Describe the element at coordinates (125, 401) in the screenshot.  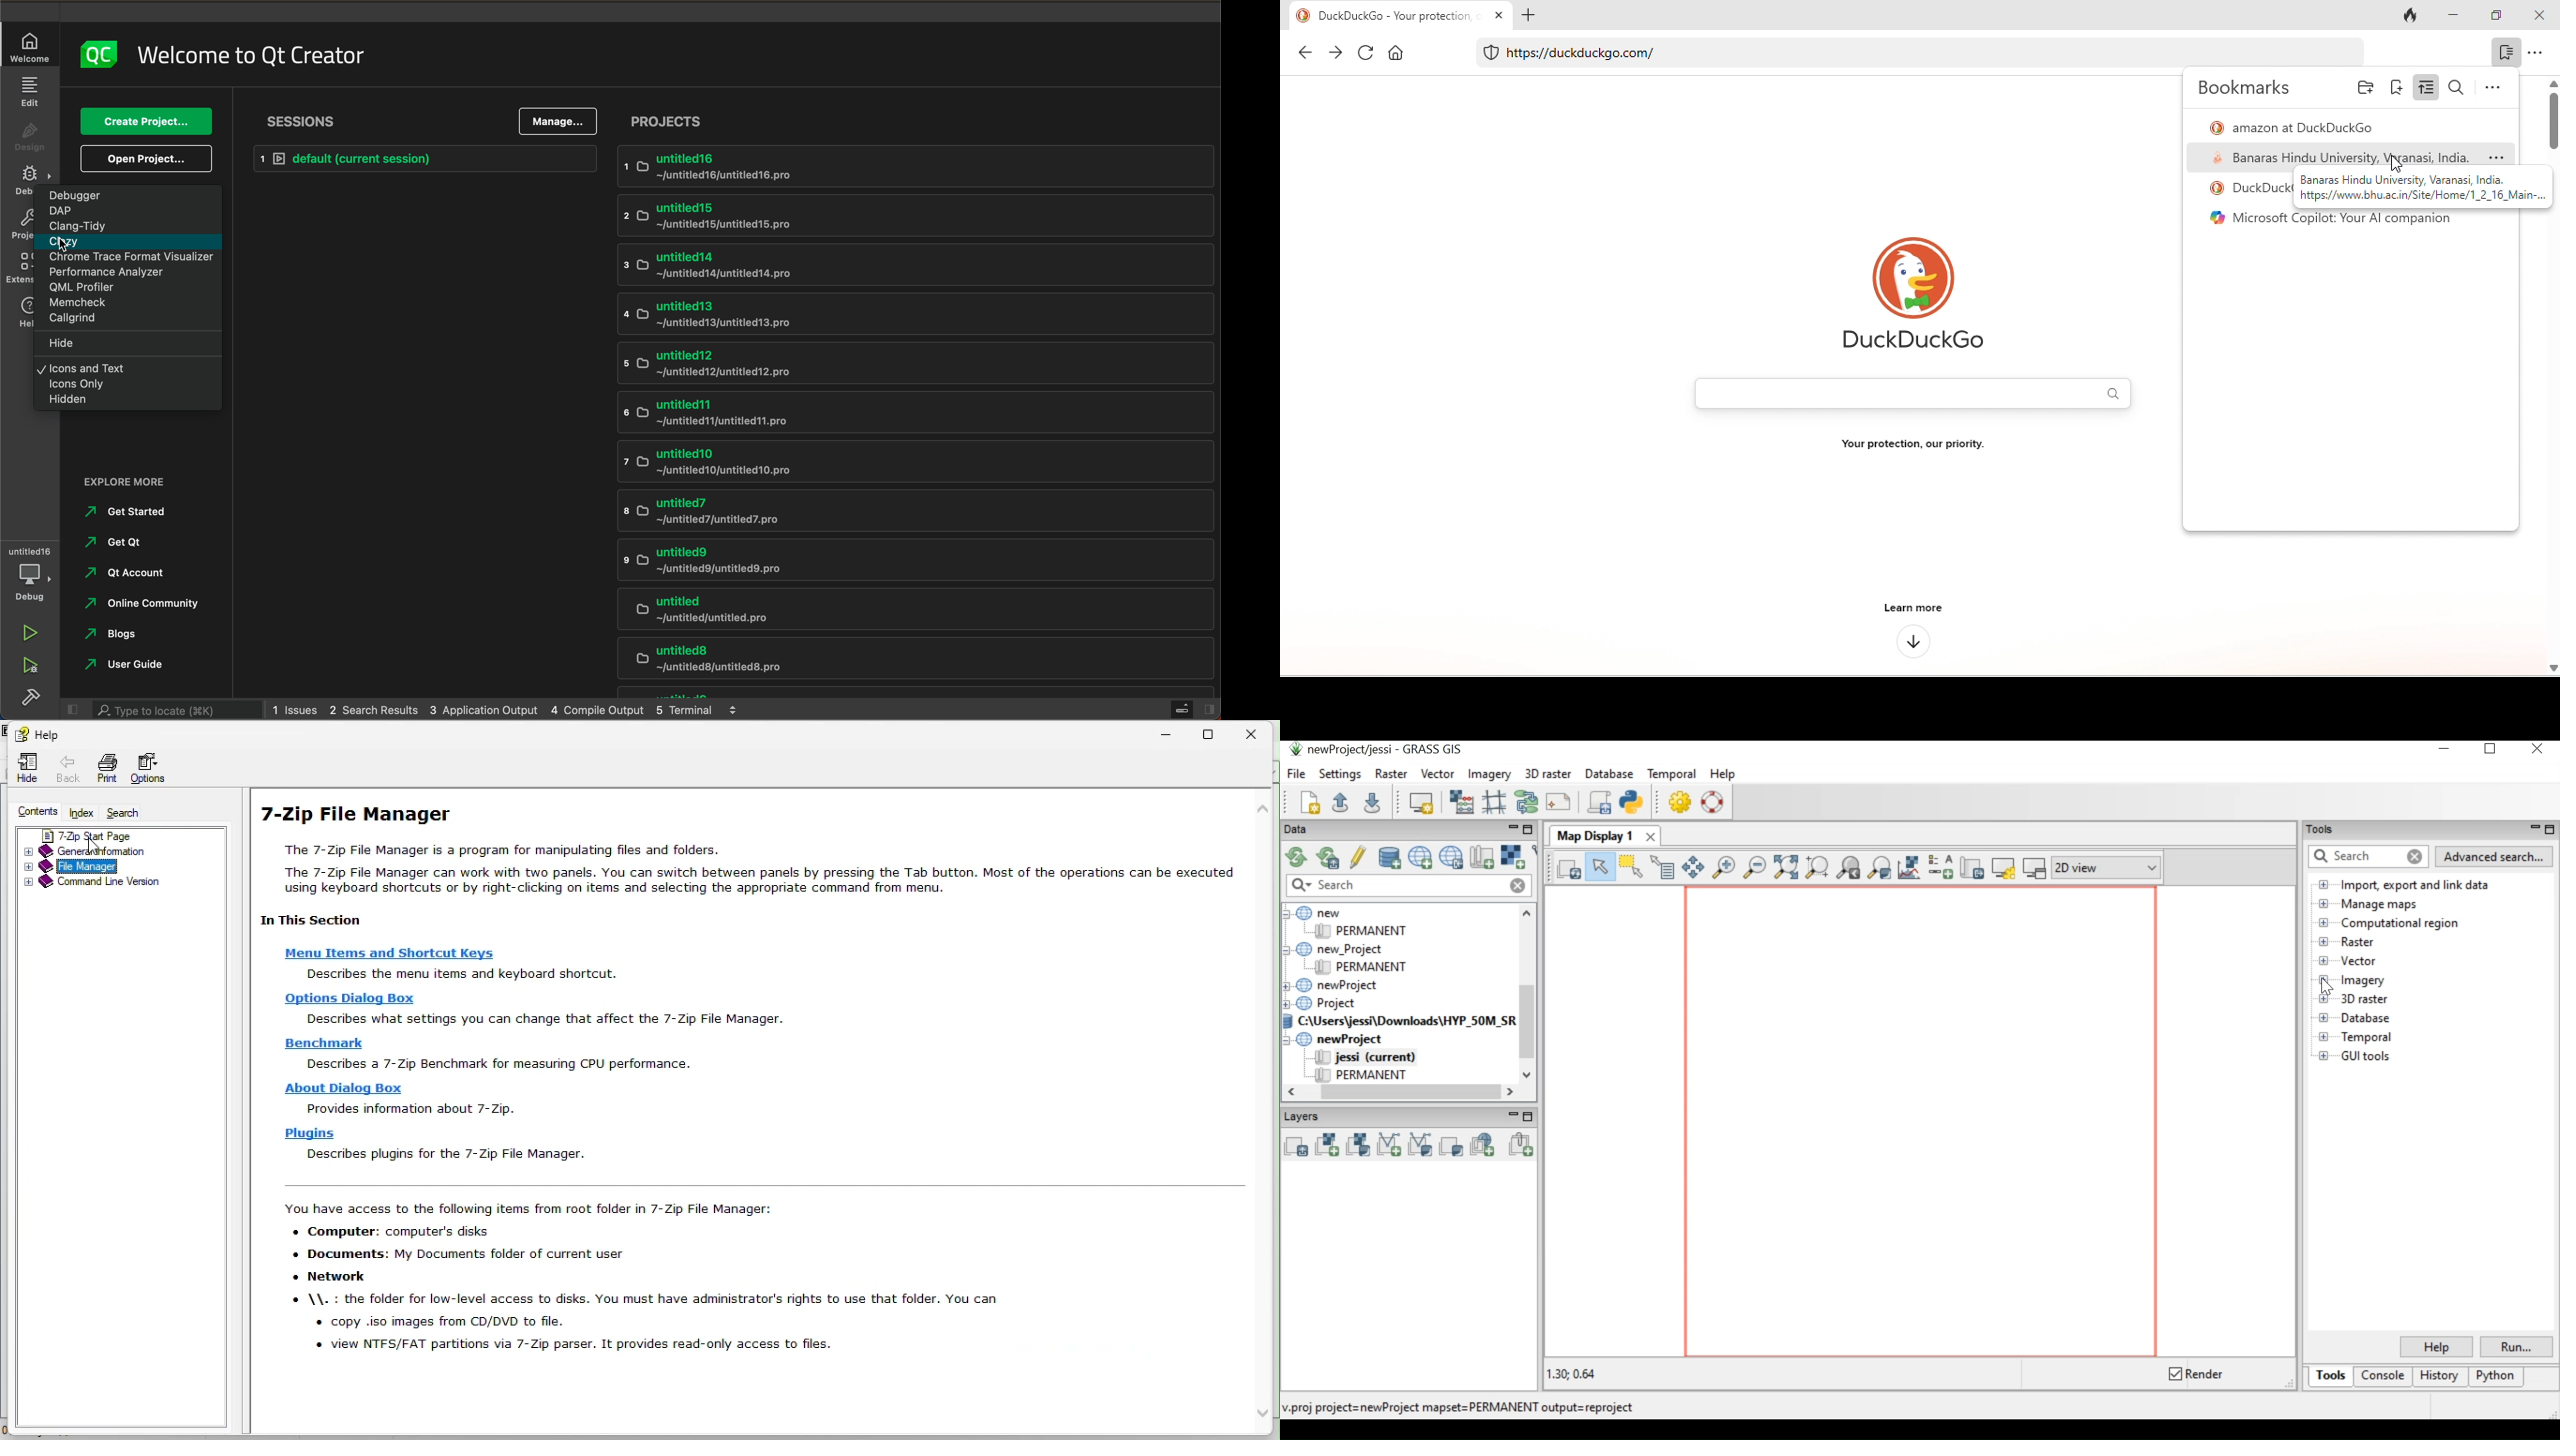
I see `hidden` at that location.